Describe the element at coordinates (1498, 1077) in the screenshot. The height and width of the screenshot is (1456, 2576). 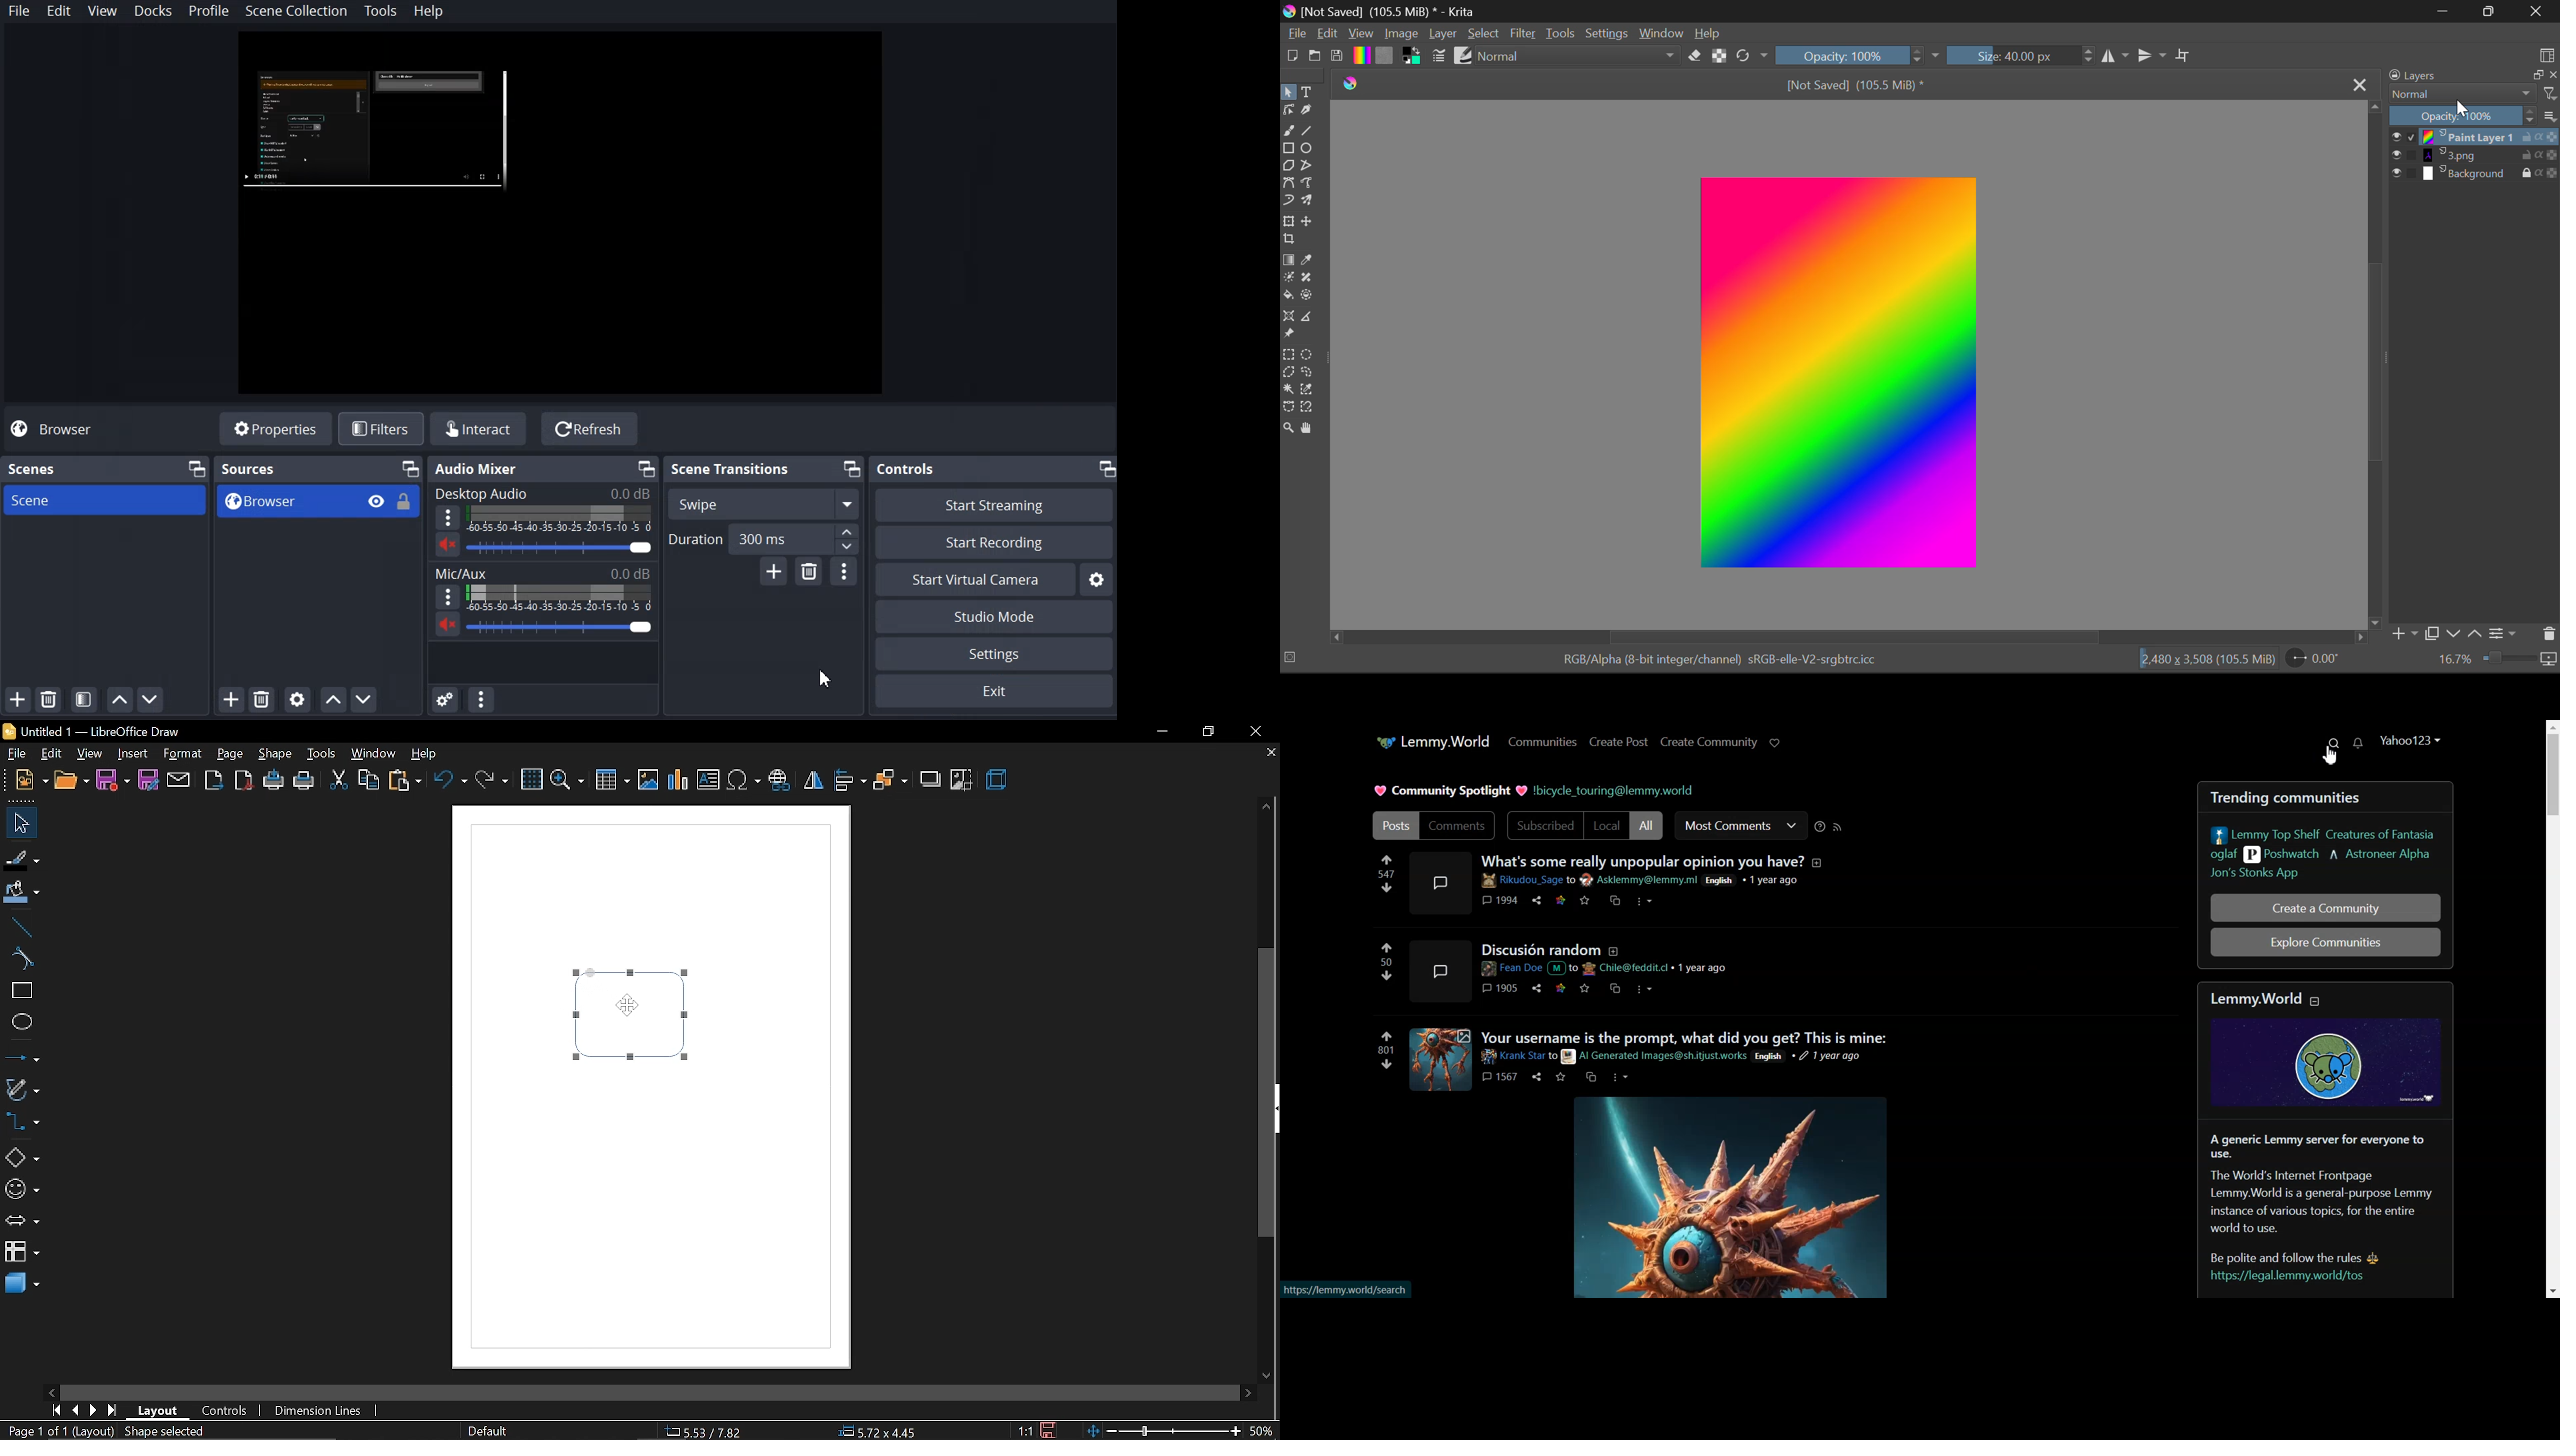
I see `1567 comment` at that location.